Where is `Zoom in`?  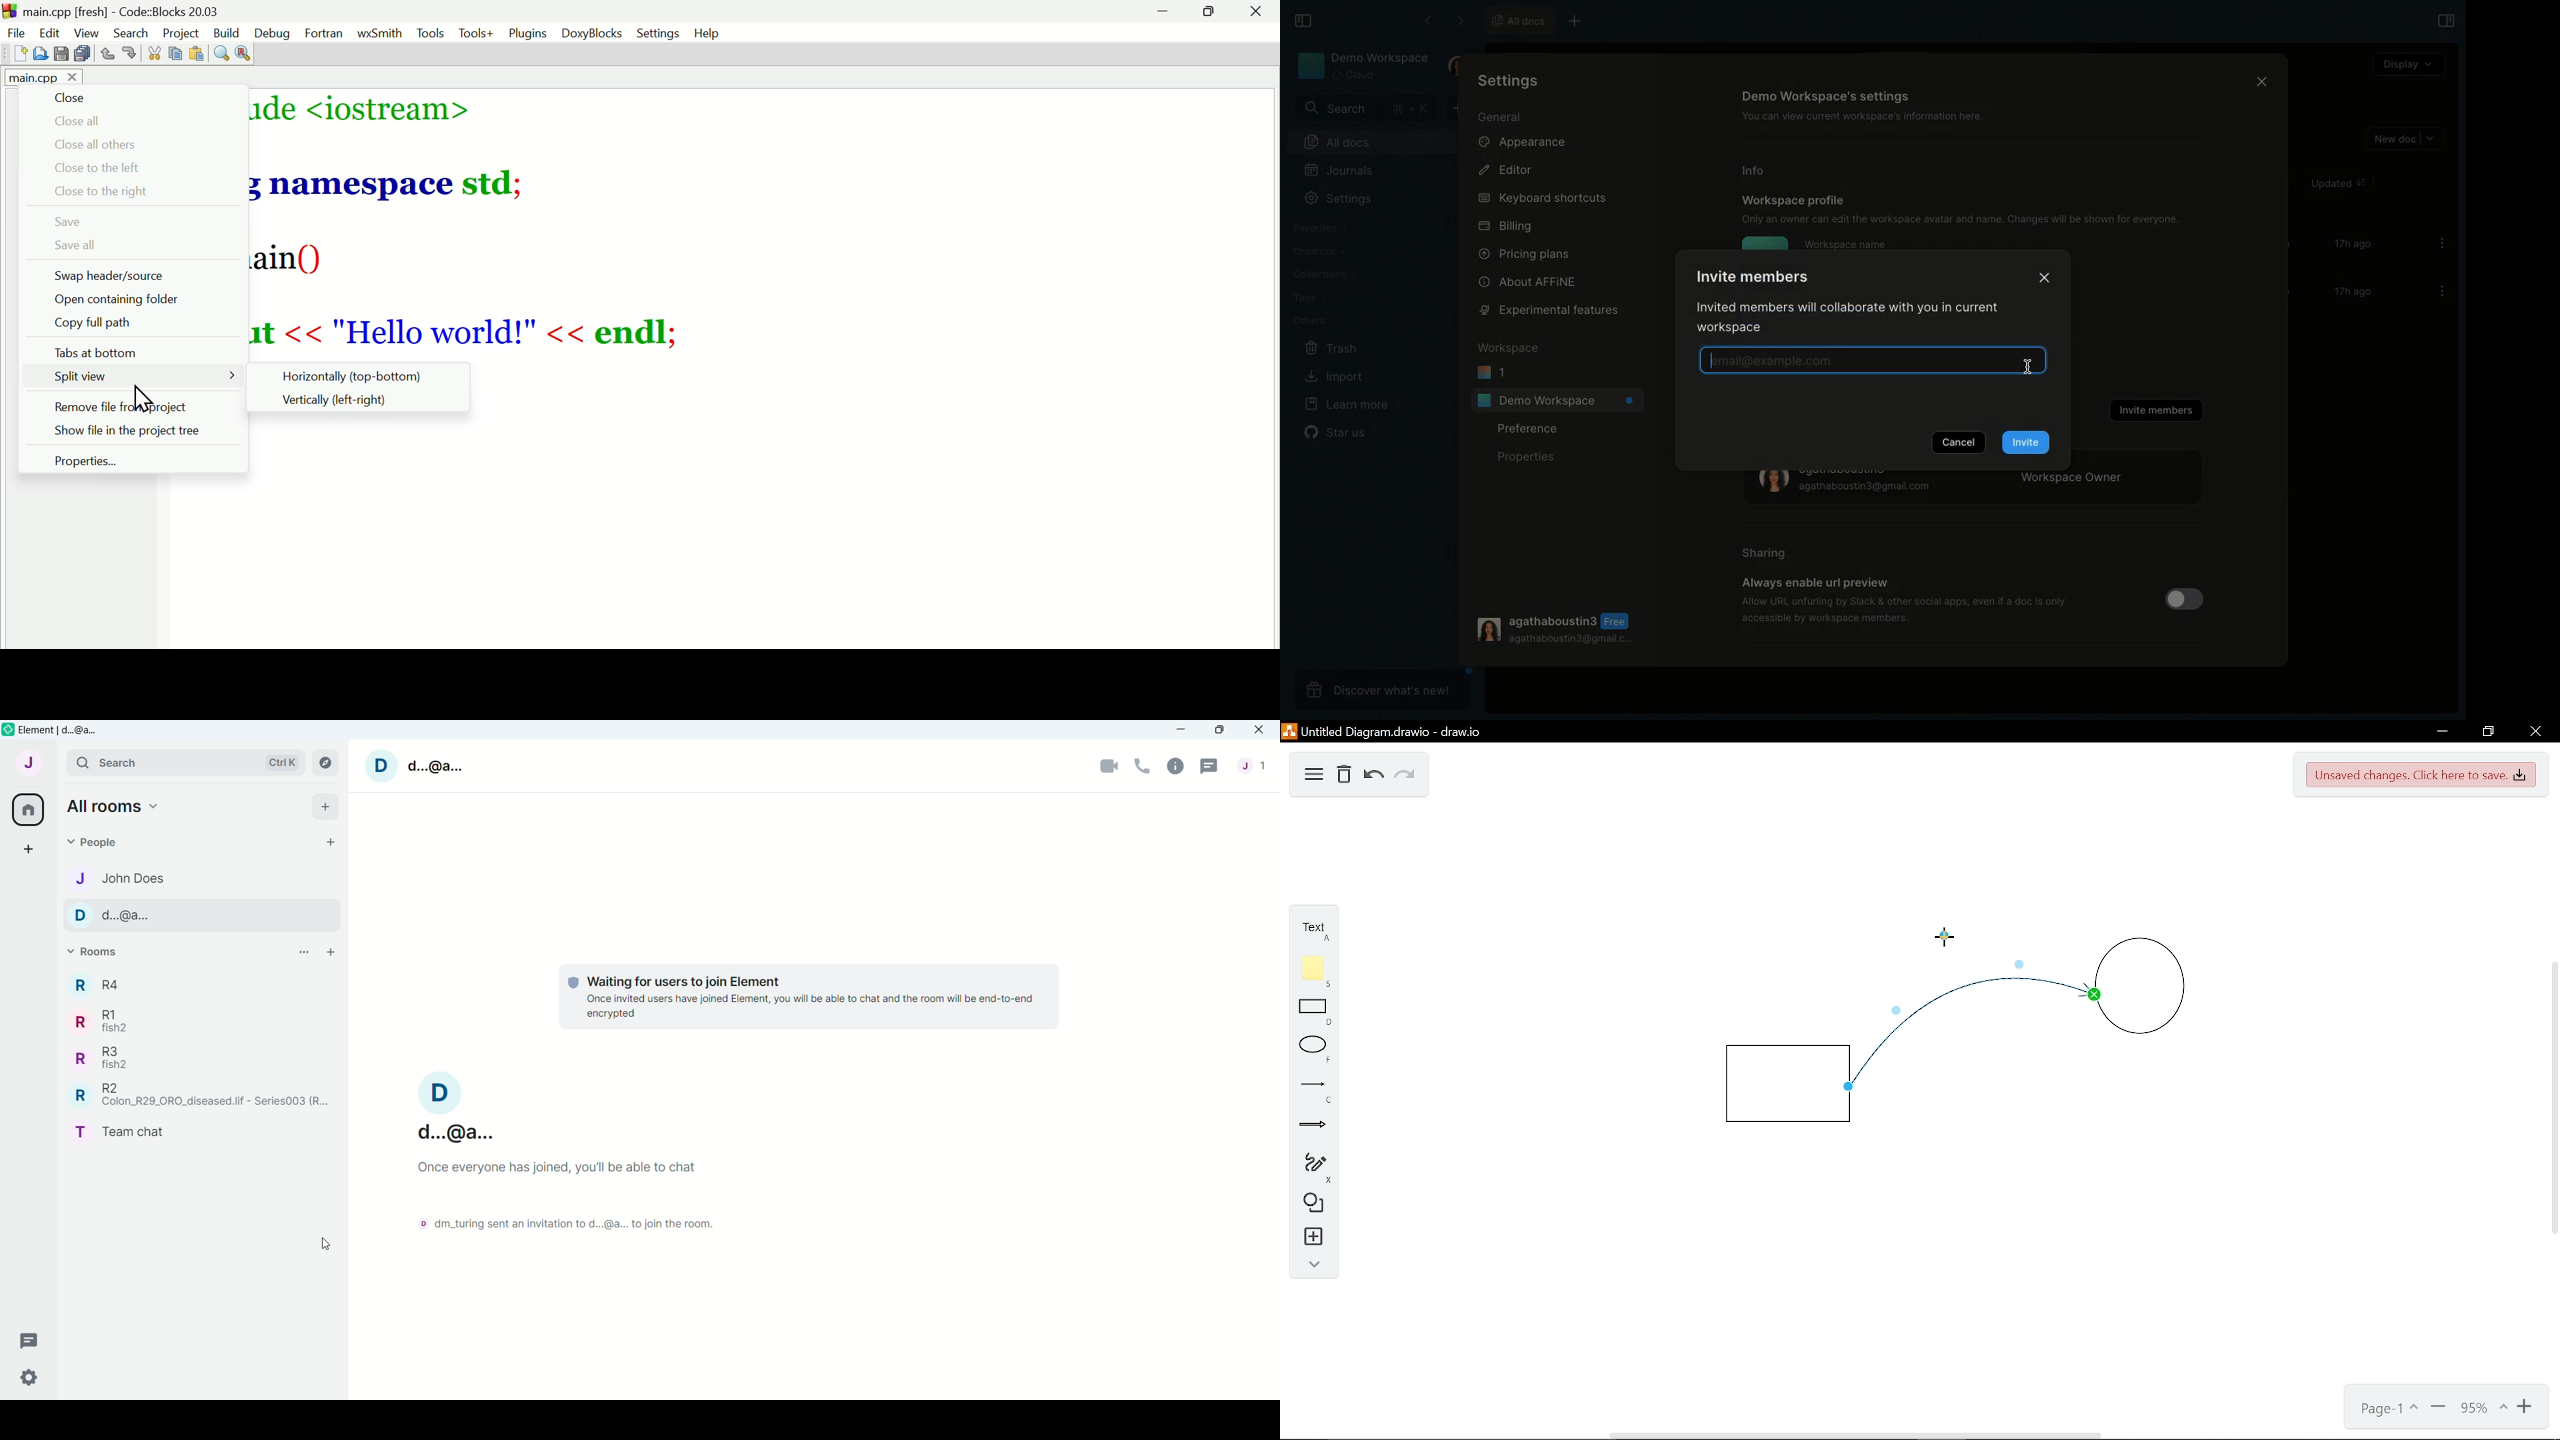 Zoom in is located at coordinates (2526, 1408).